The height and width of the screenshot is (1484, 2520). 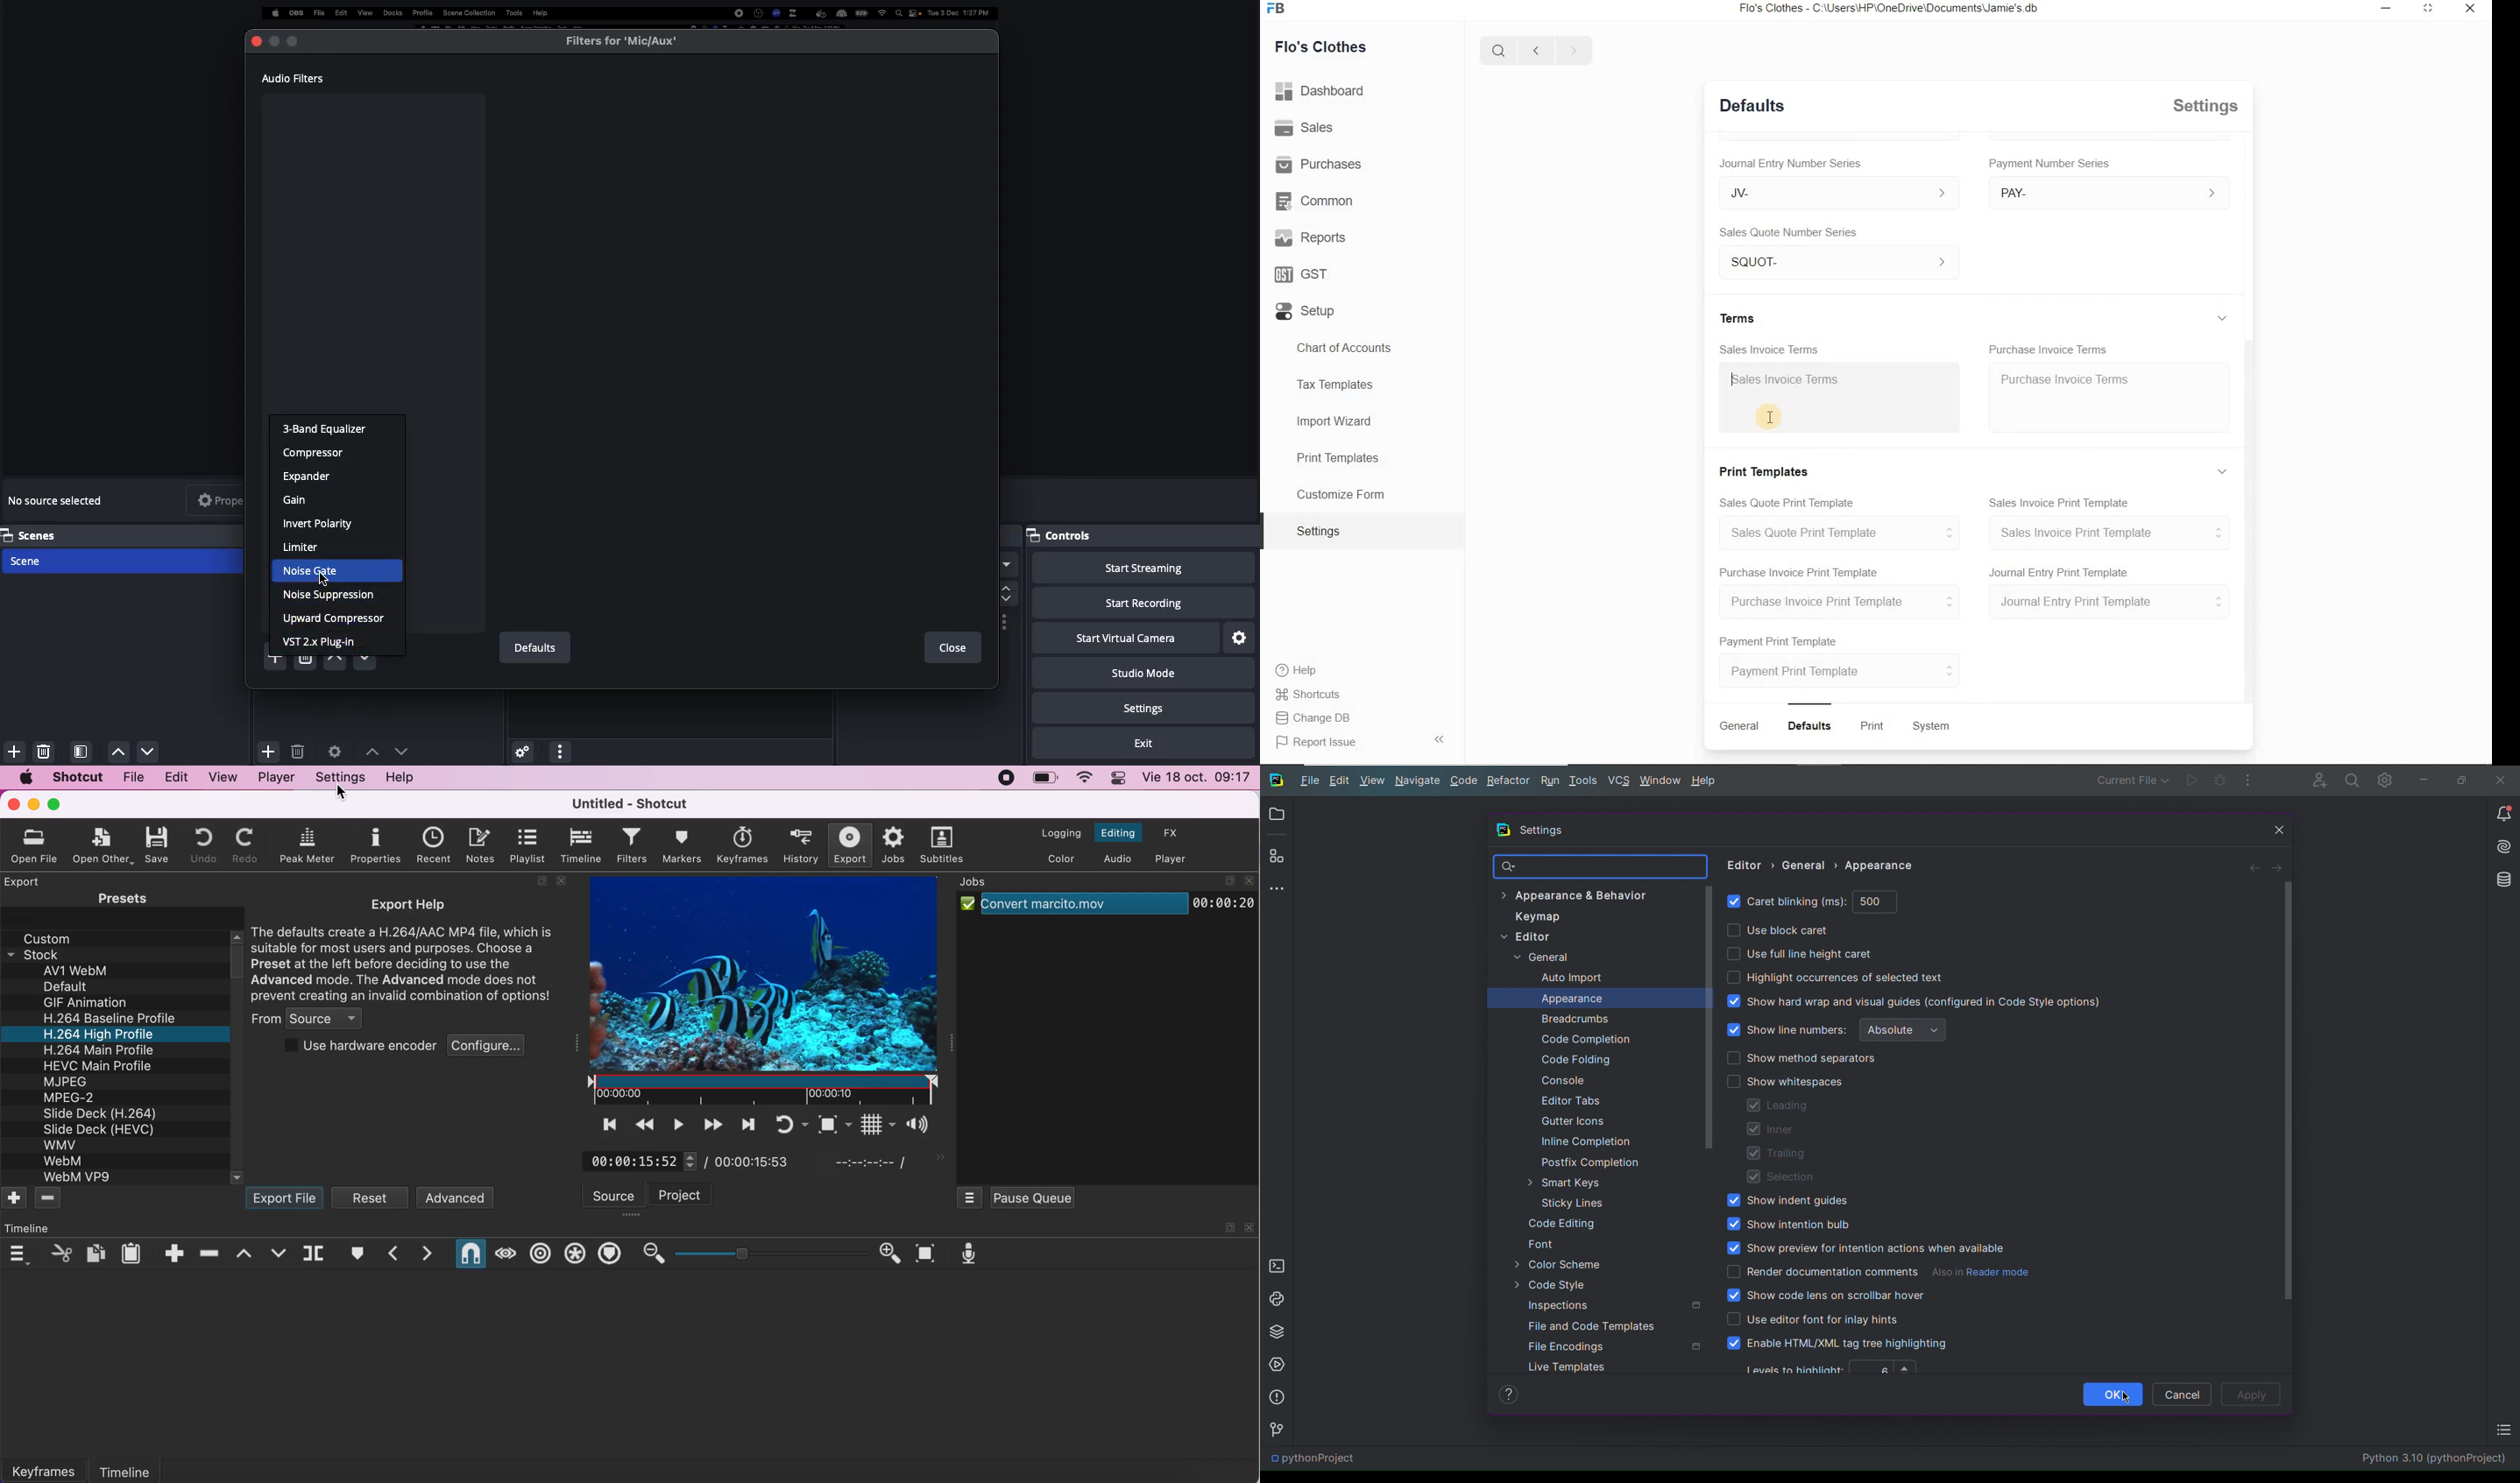 I want to click on Slide Deck (HEVC), so click(x=105, y=1128).